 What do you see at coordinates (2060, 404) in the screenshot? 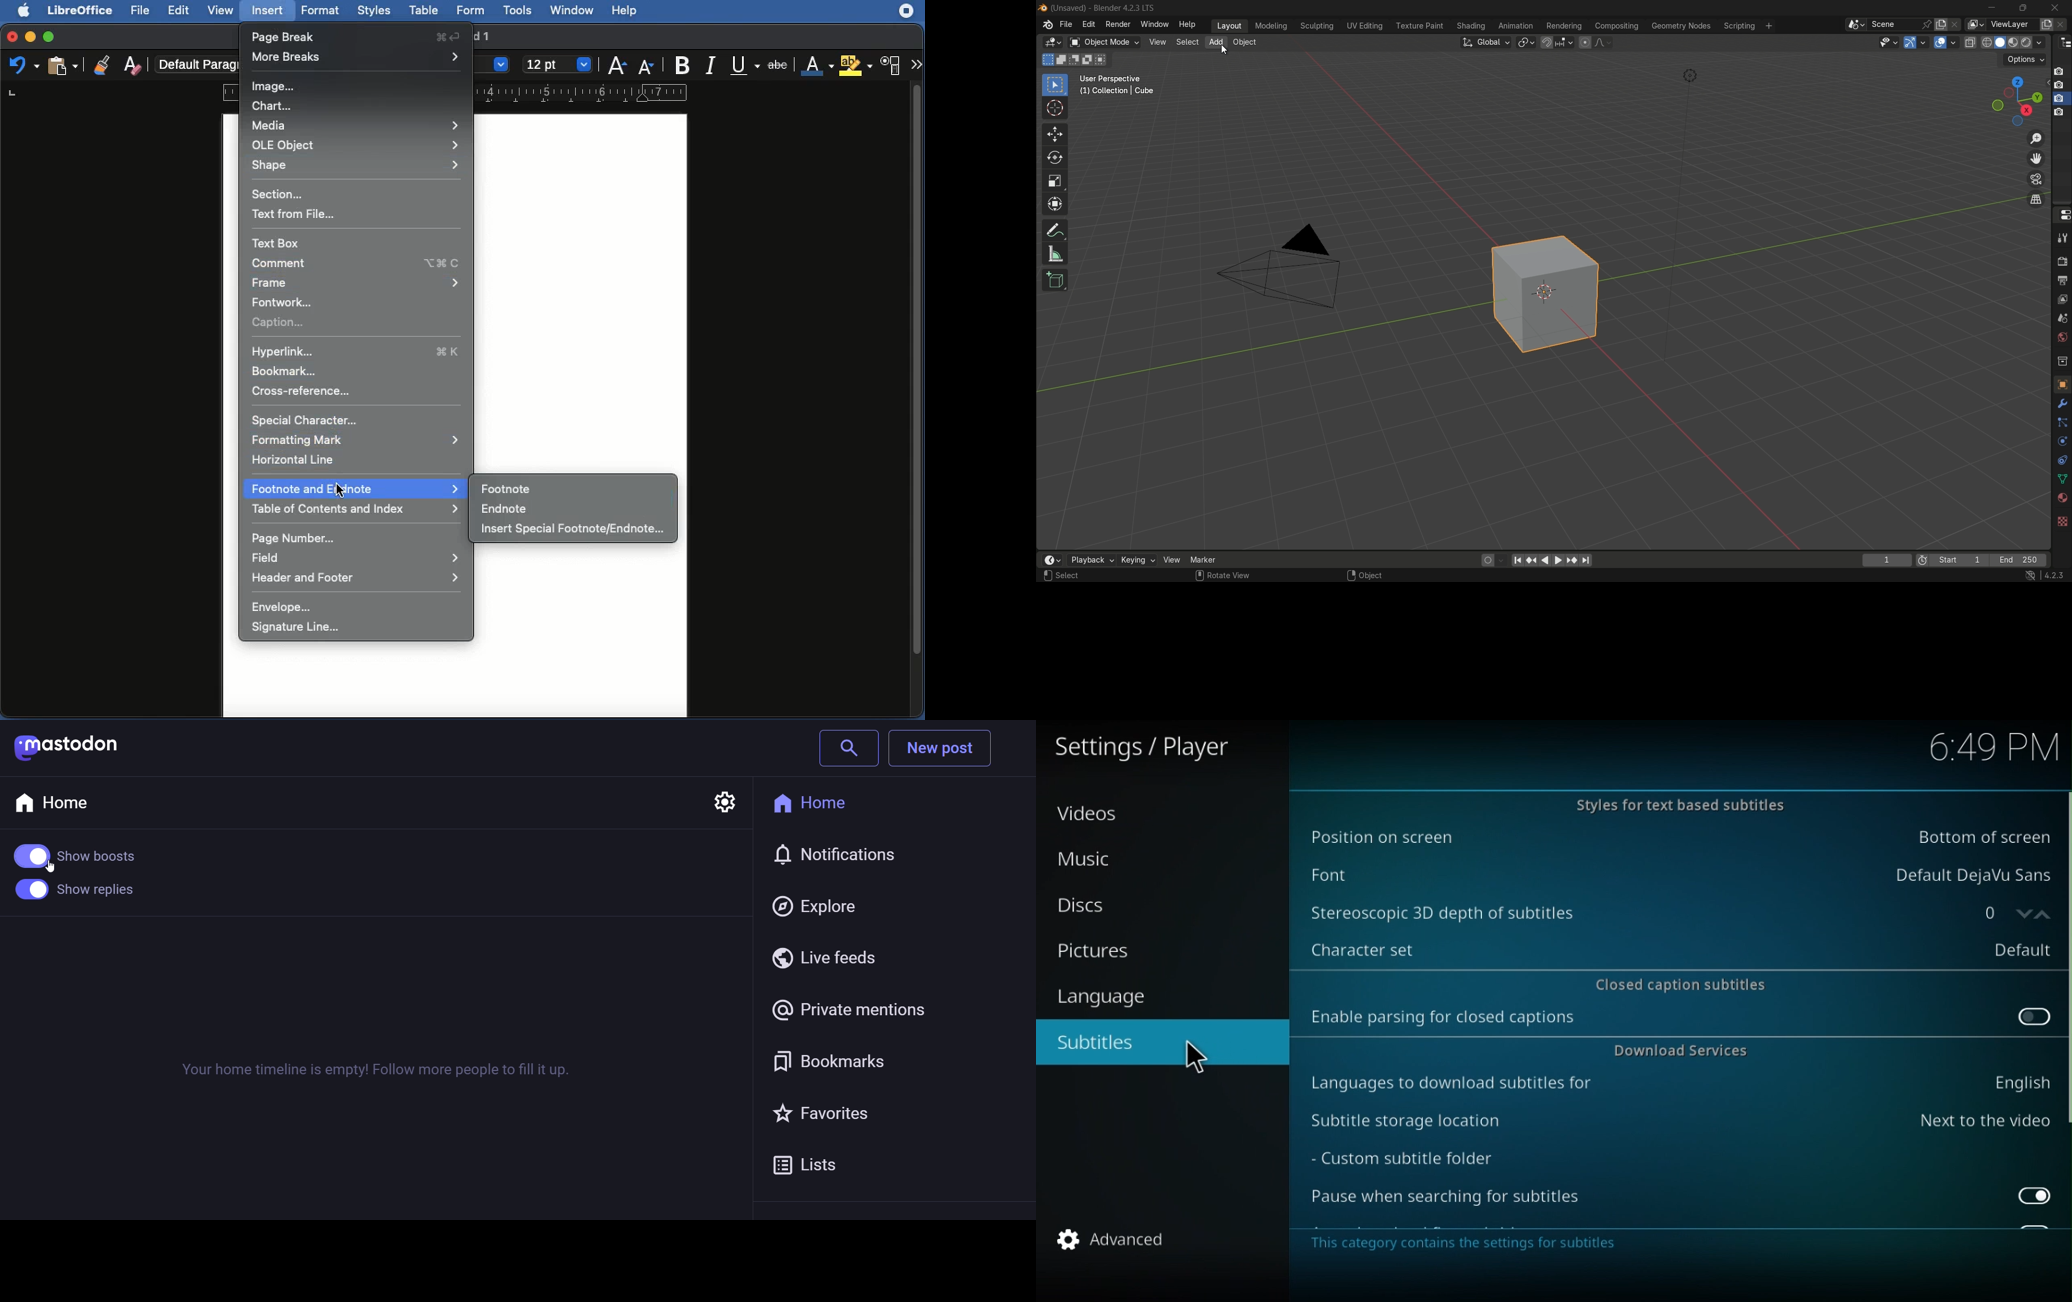
I see `modifier` at bounding box center [2060, 404].